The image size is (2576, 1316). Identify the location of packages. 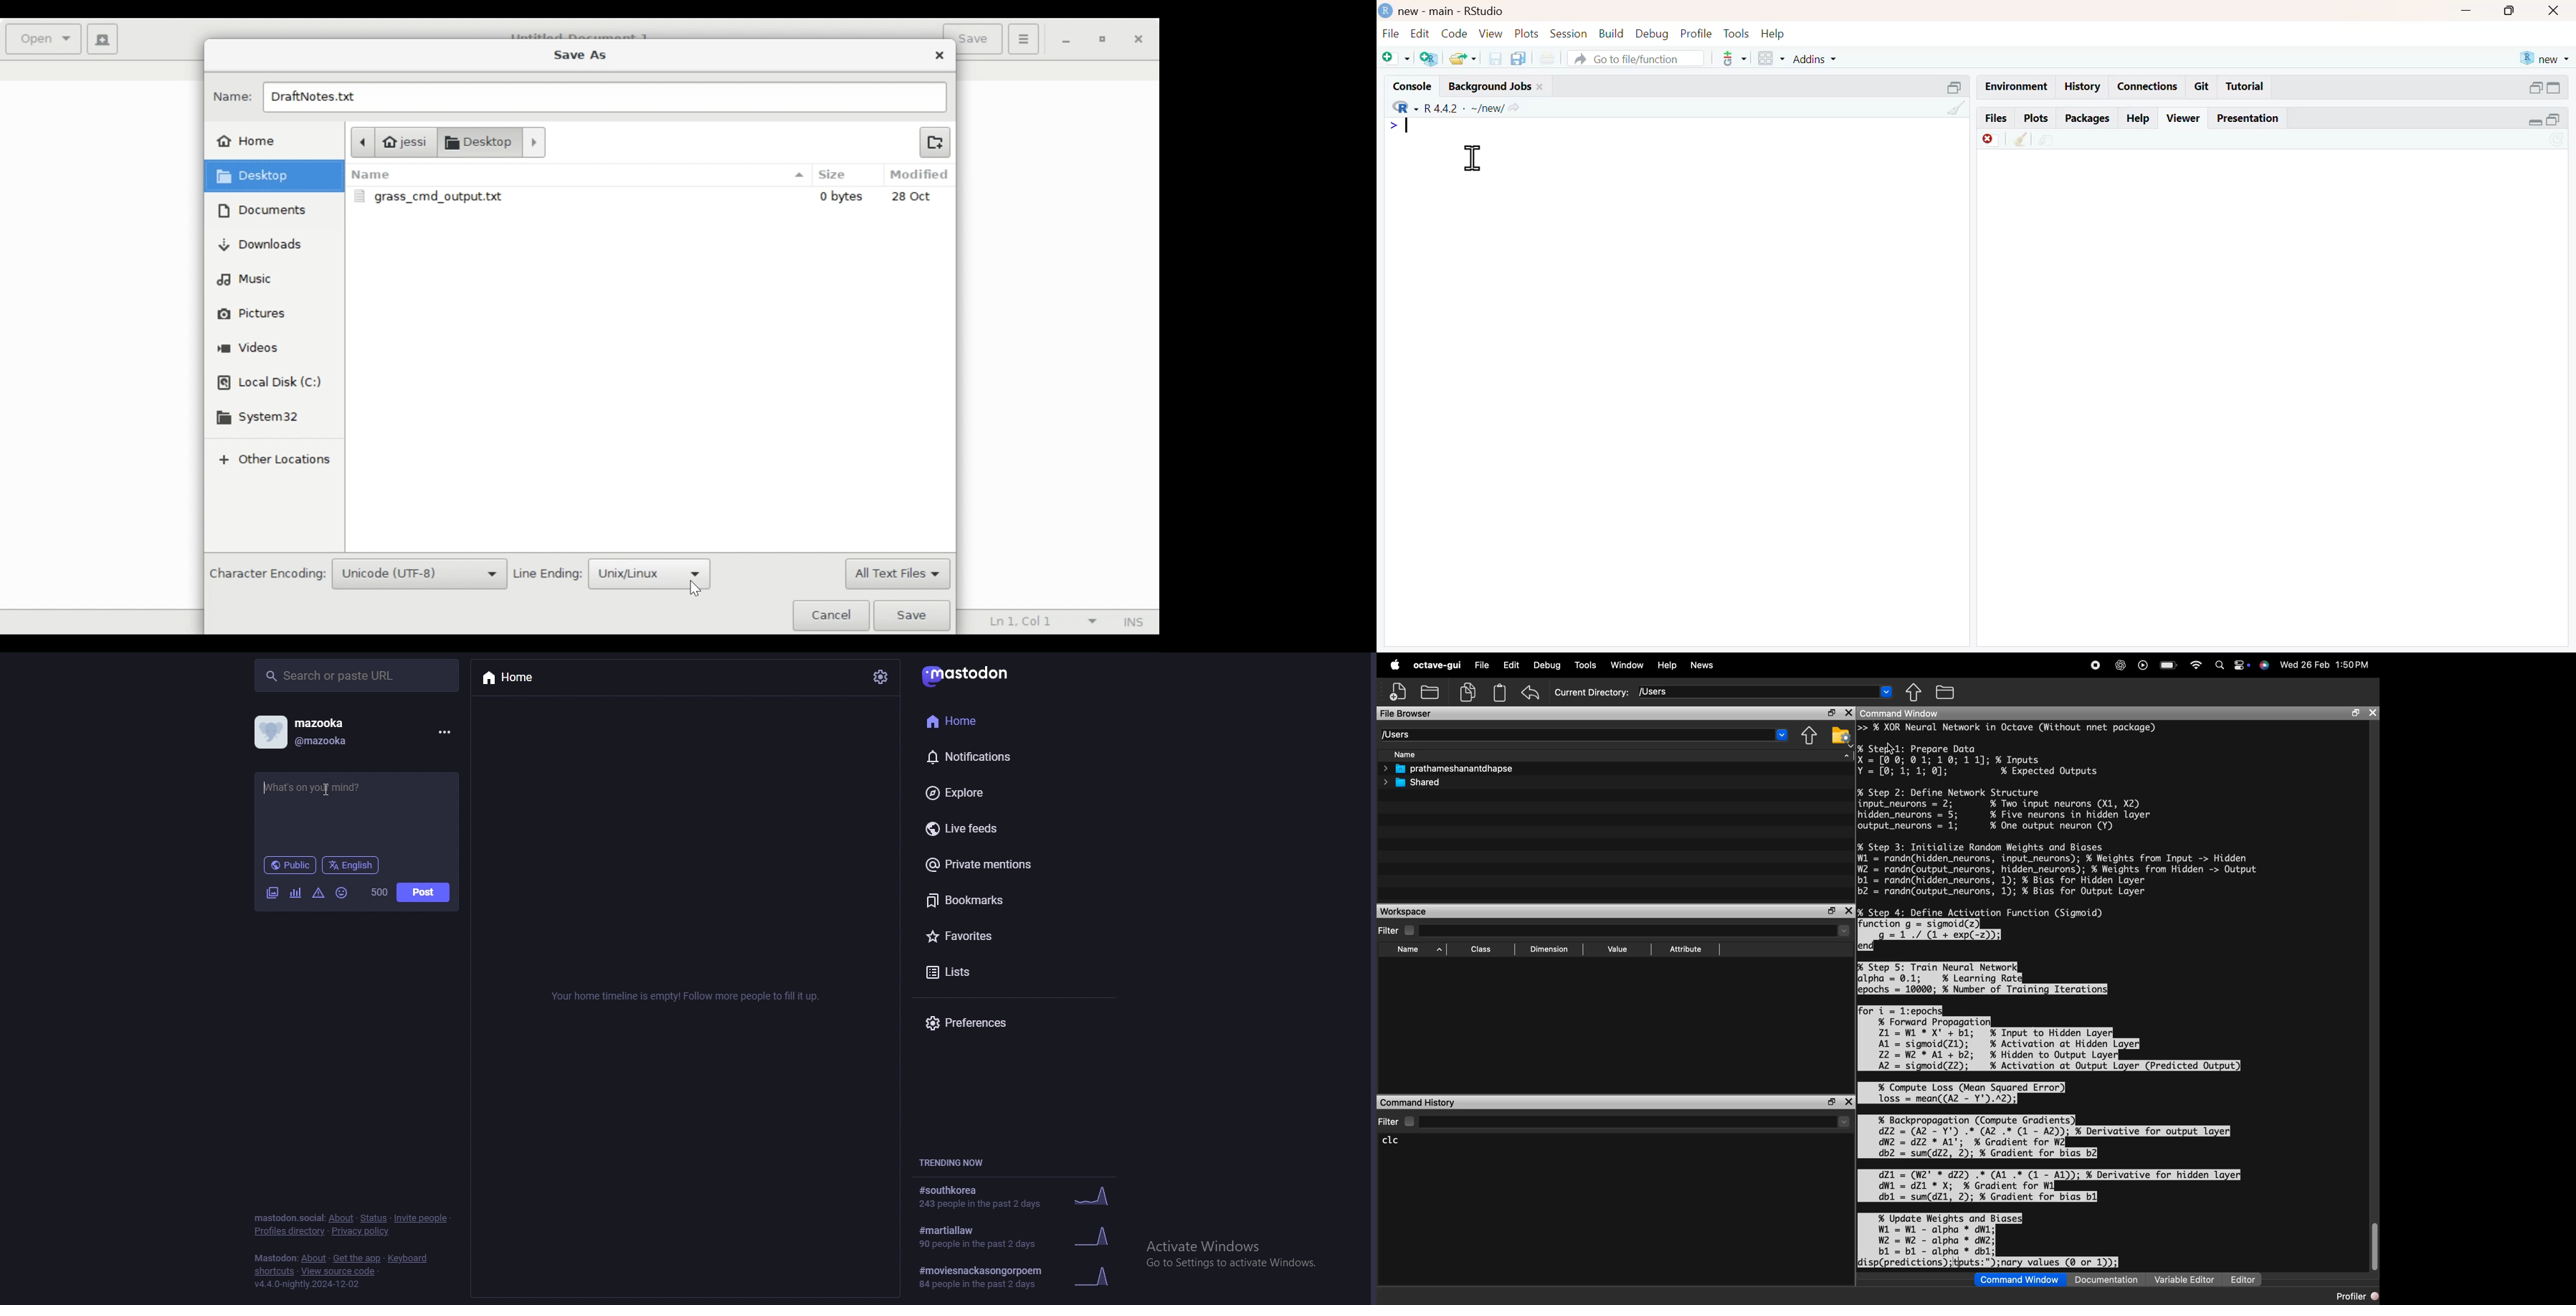
(2088, 119).